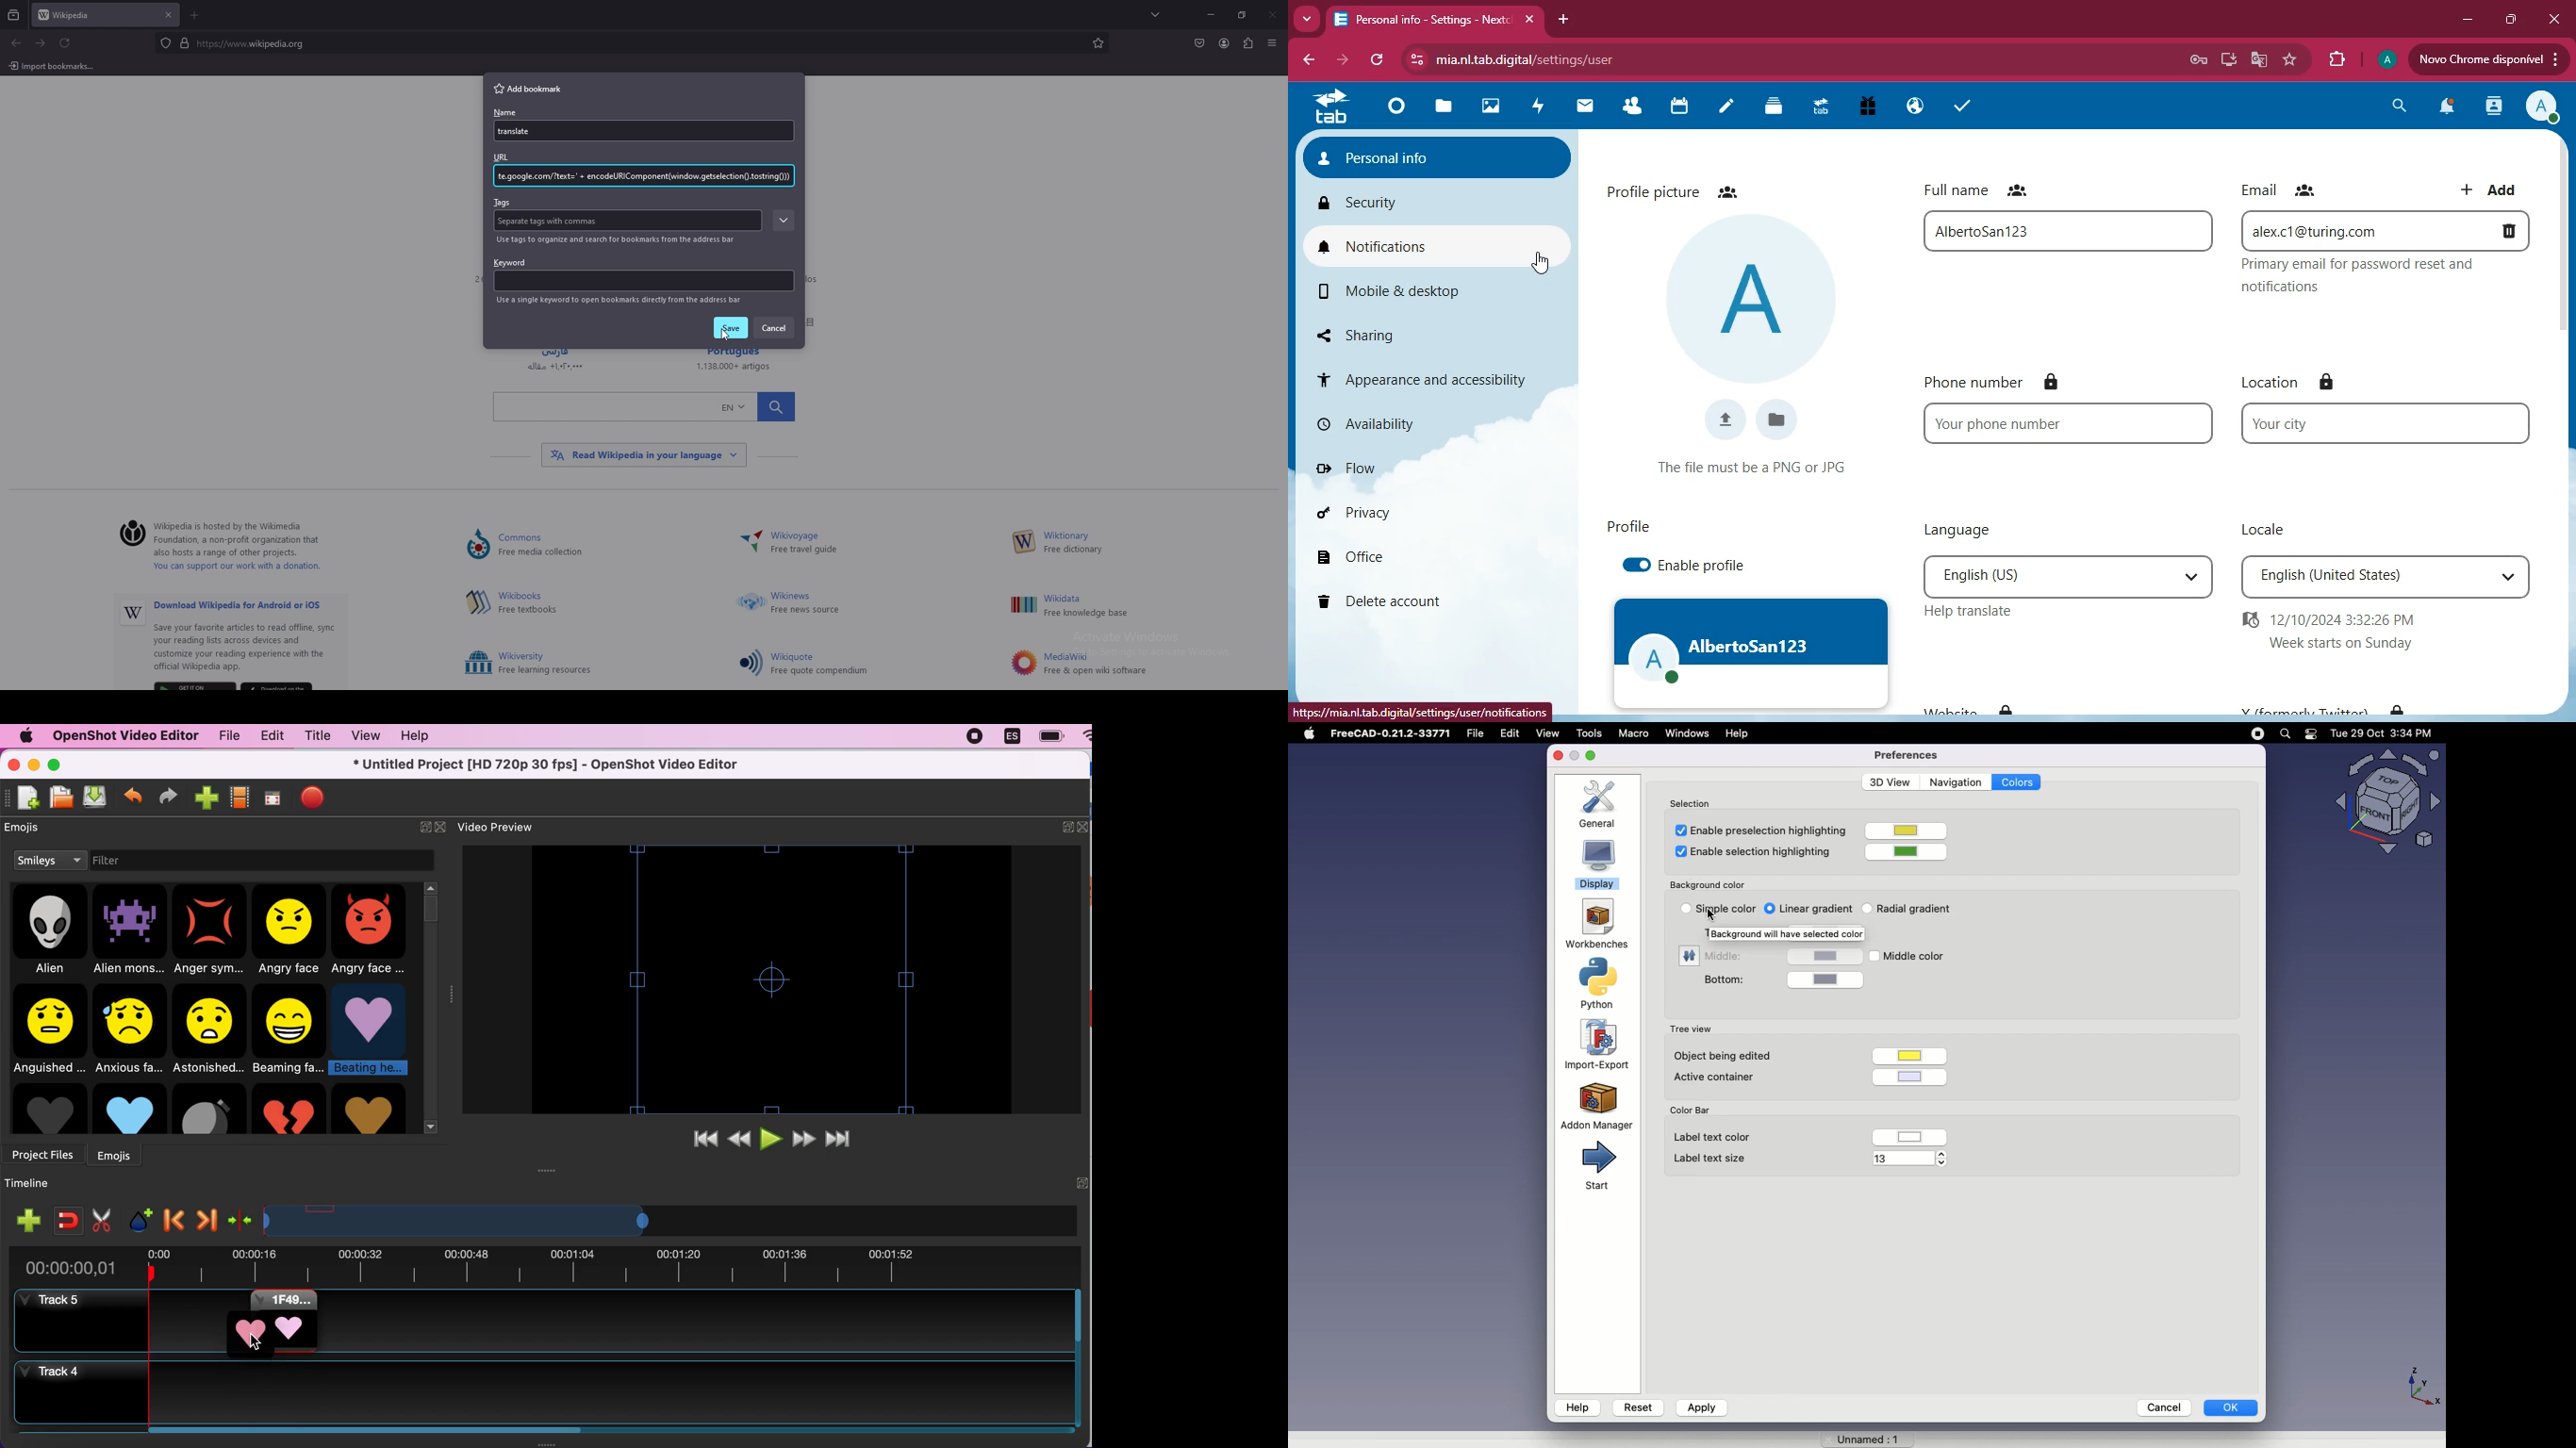 This screenshot has width=2576, height=1456. I want to click on Unnamed 1, so click(1862, 1436).